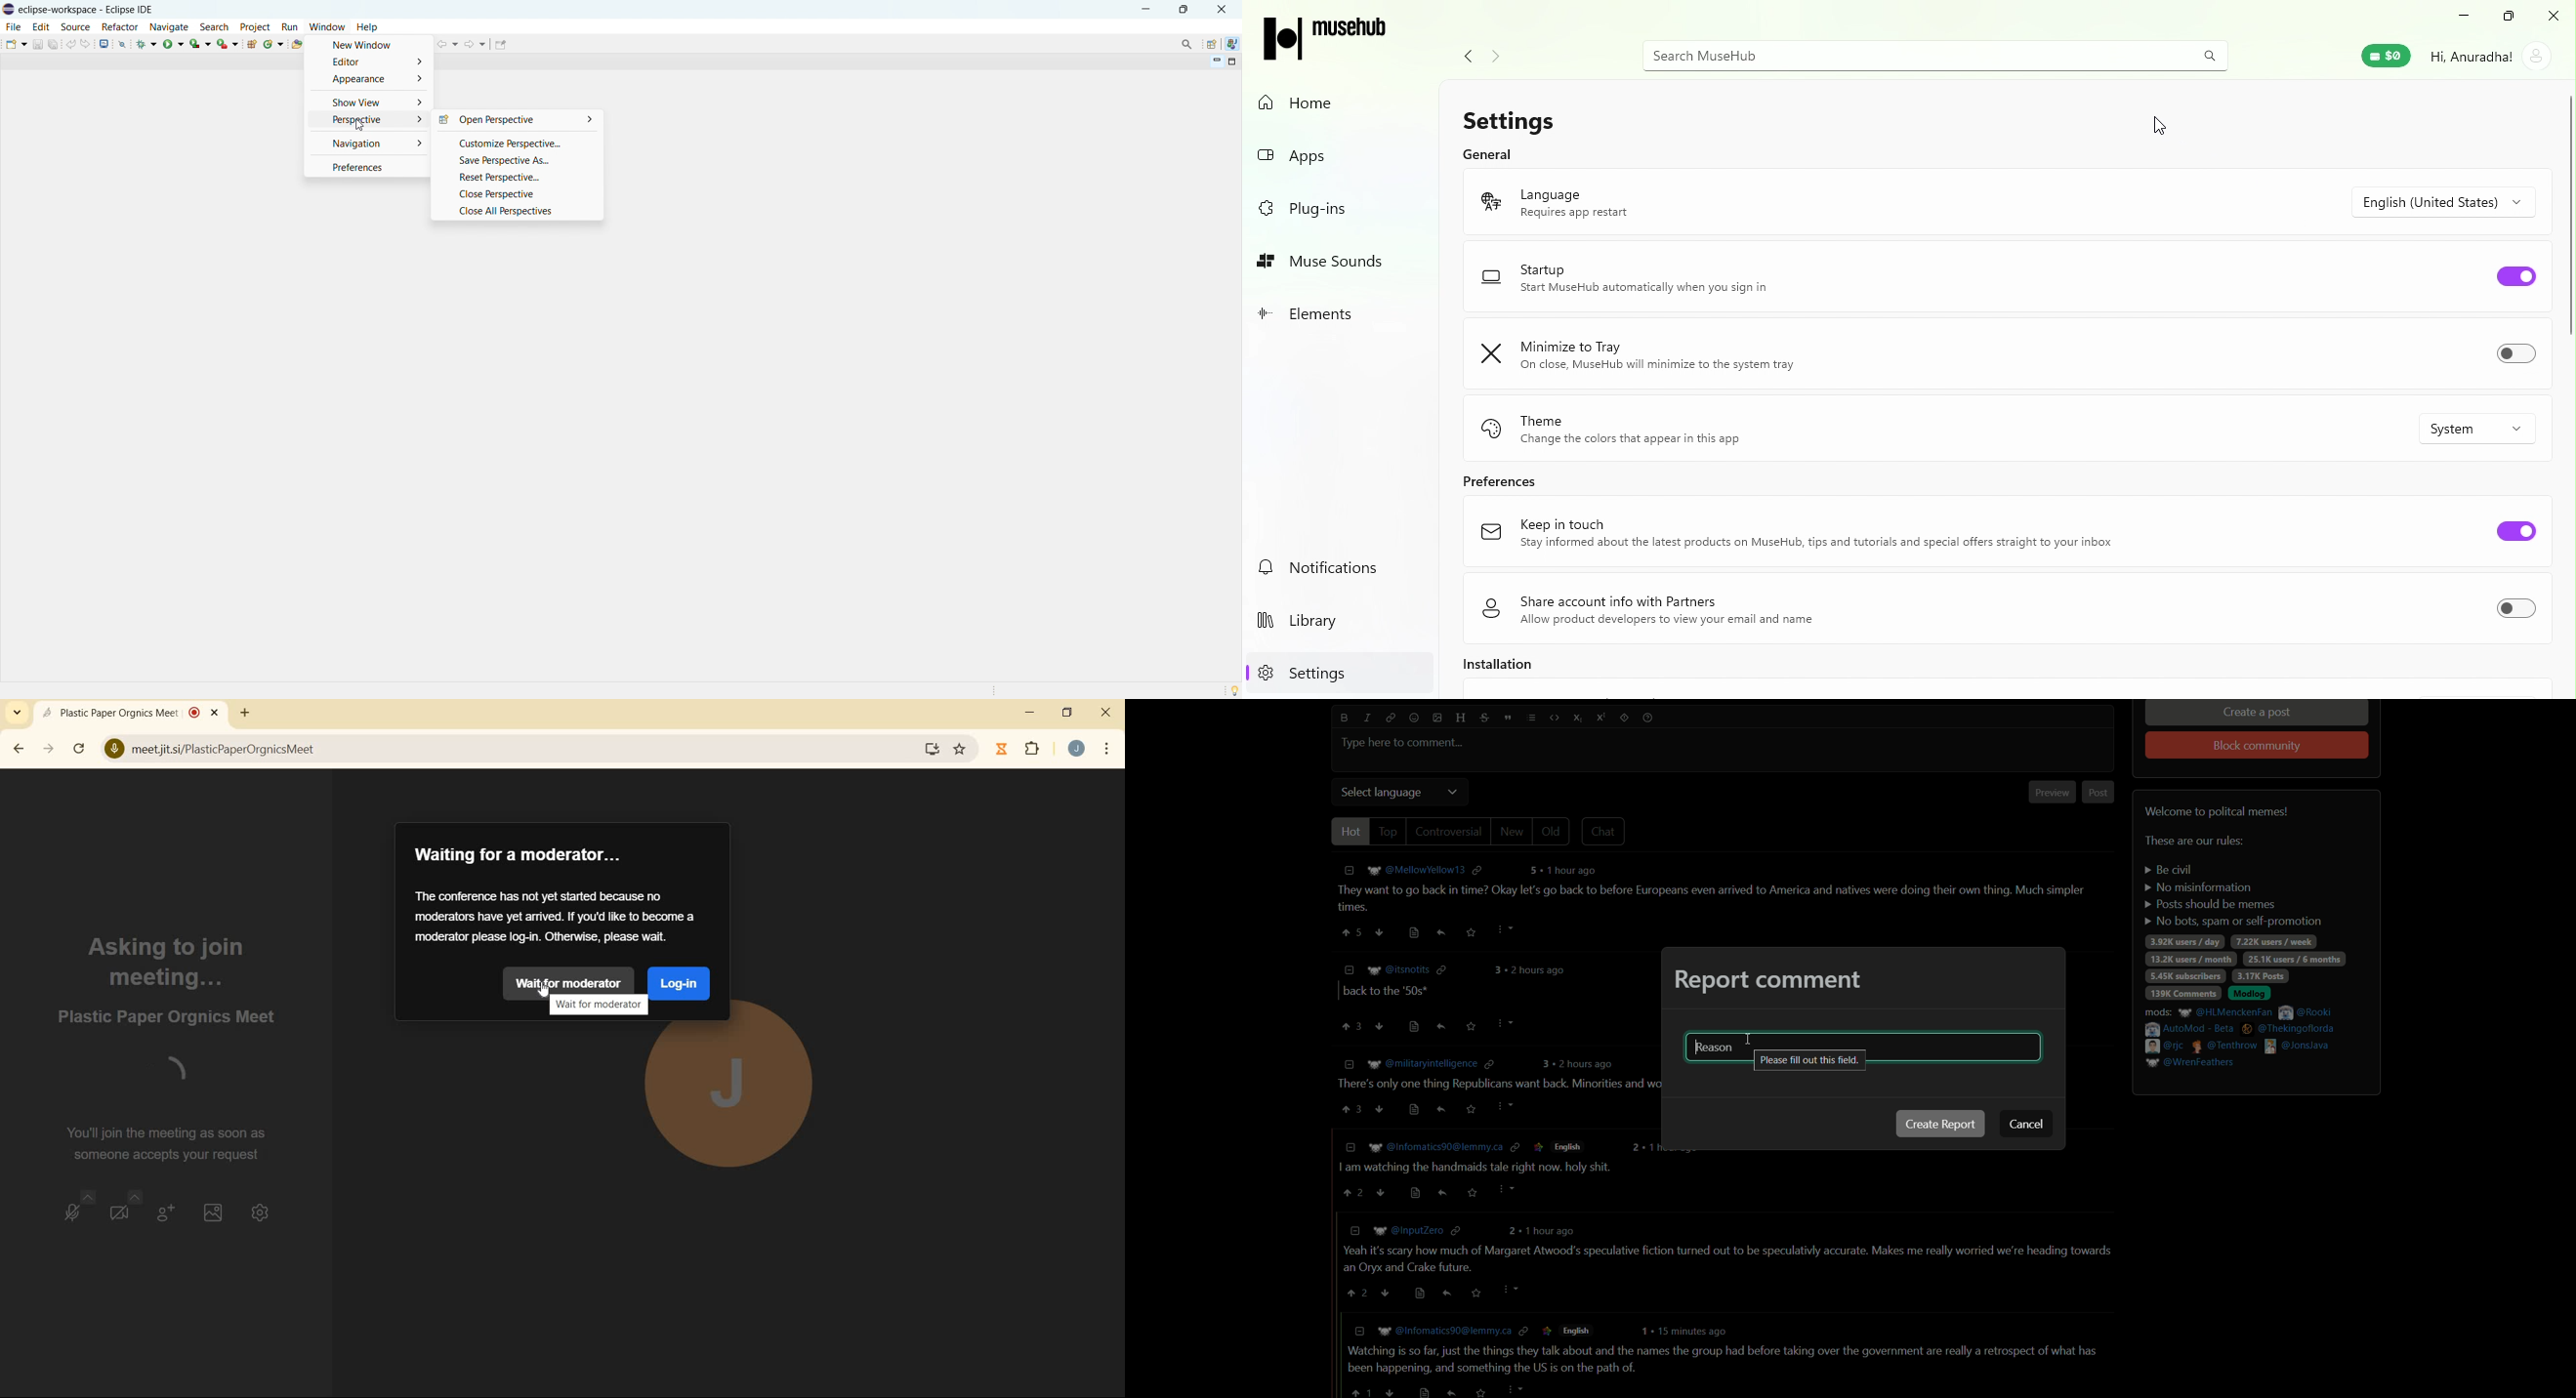 Image resolution: width=2576 pixels, height=1400 pixels. I want to click on Drop down menu, so click(2478, 431).